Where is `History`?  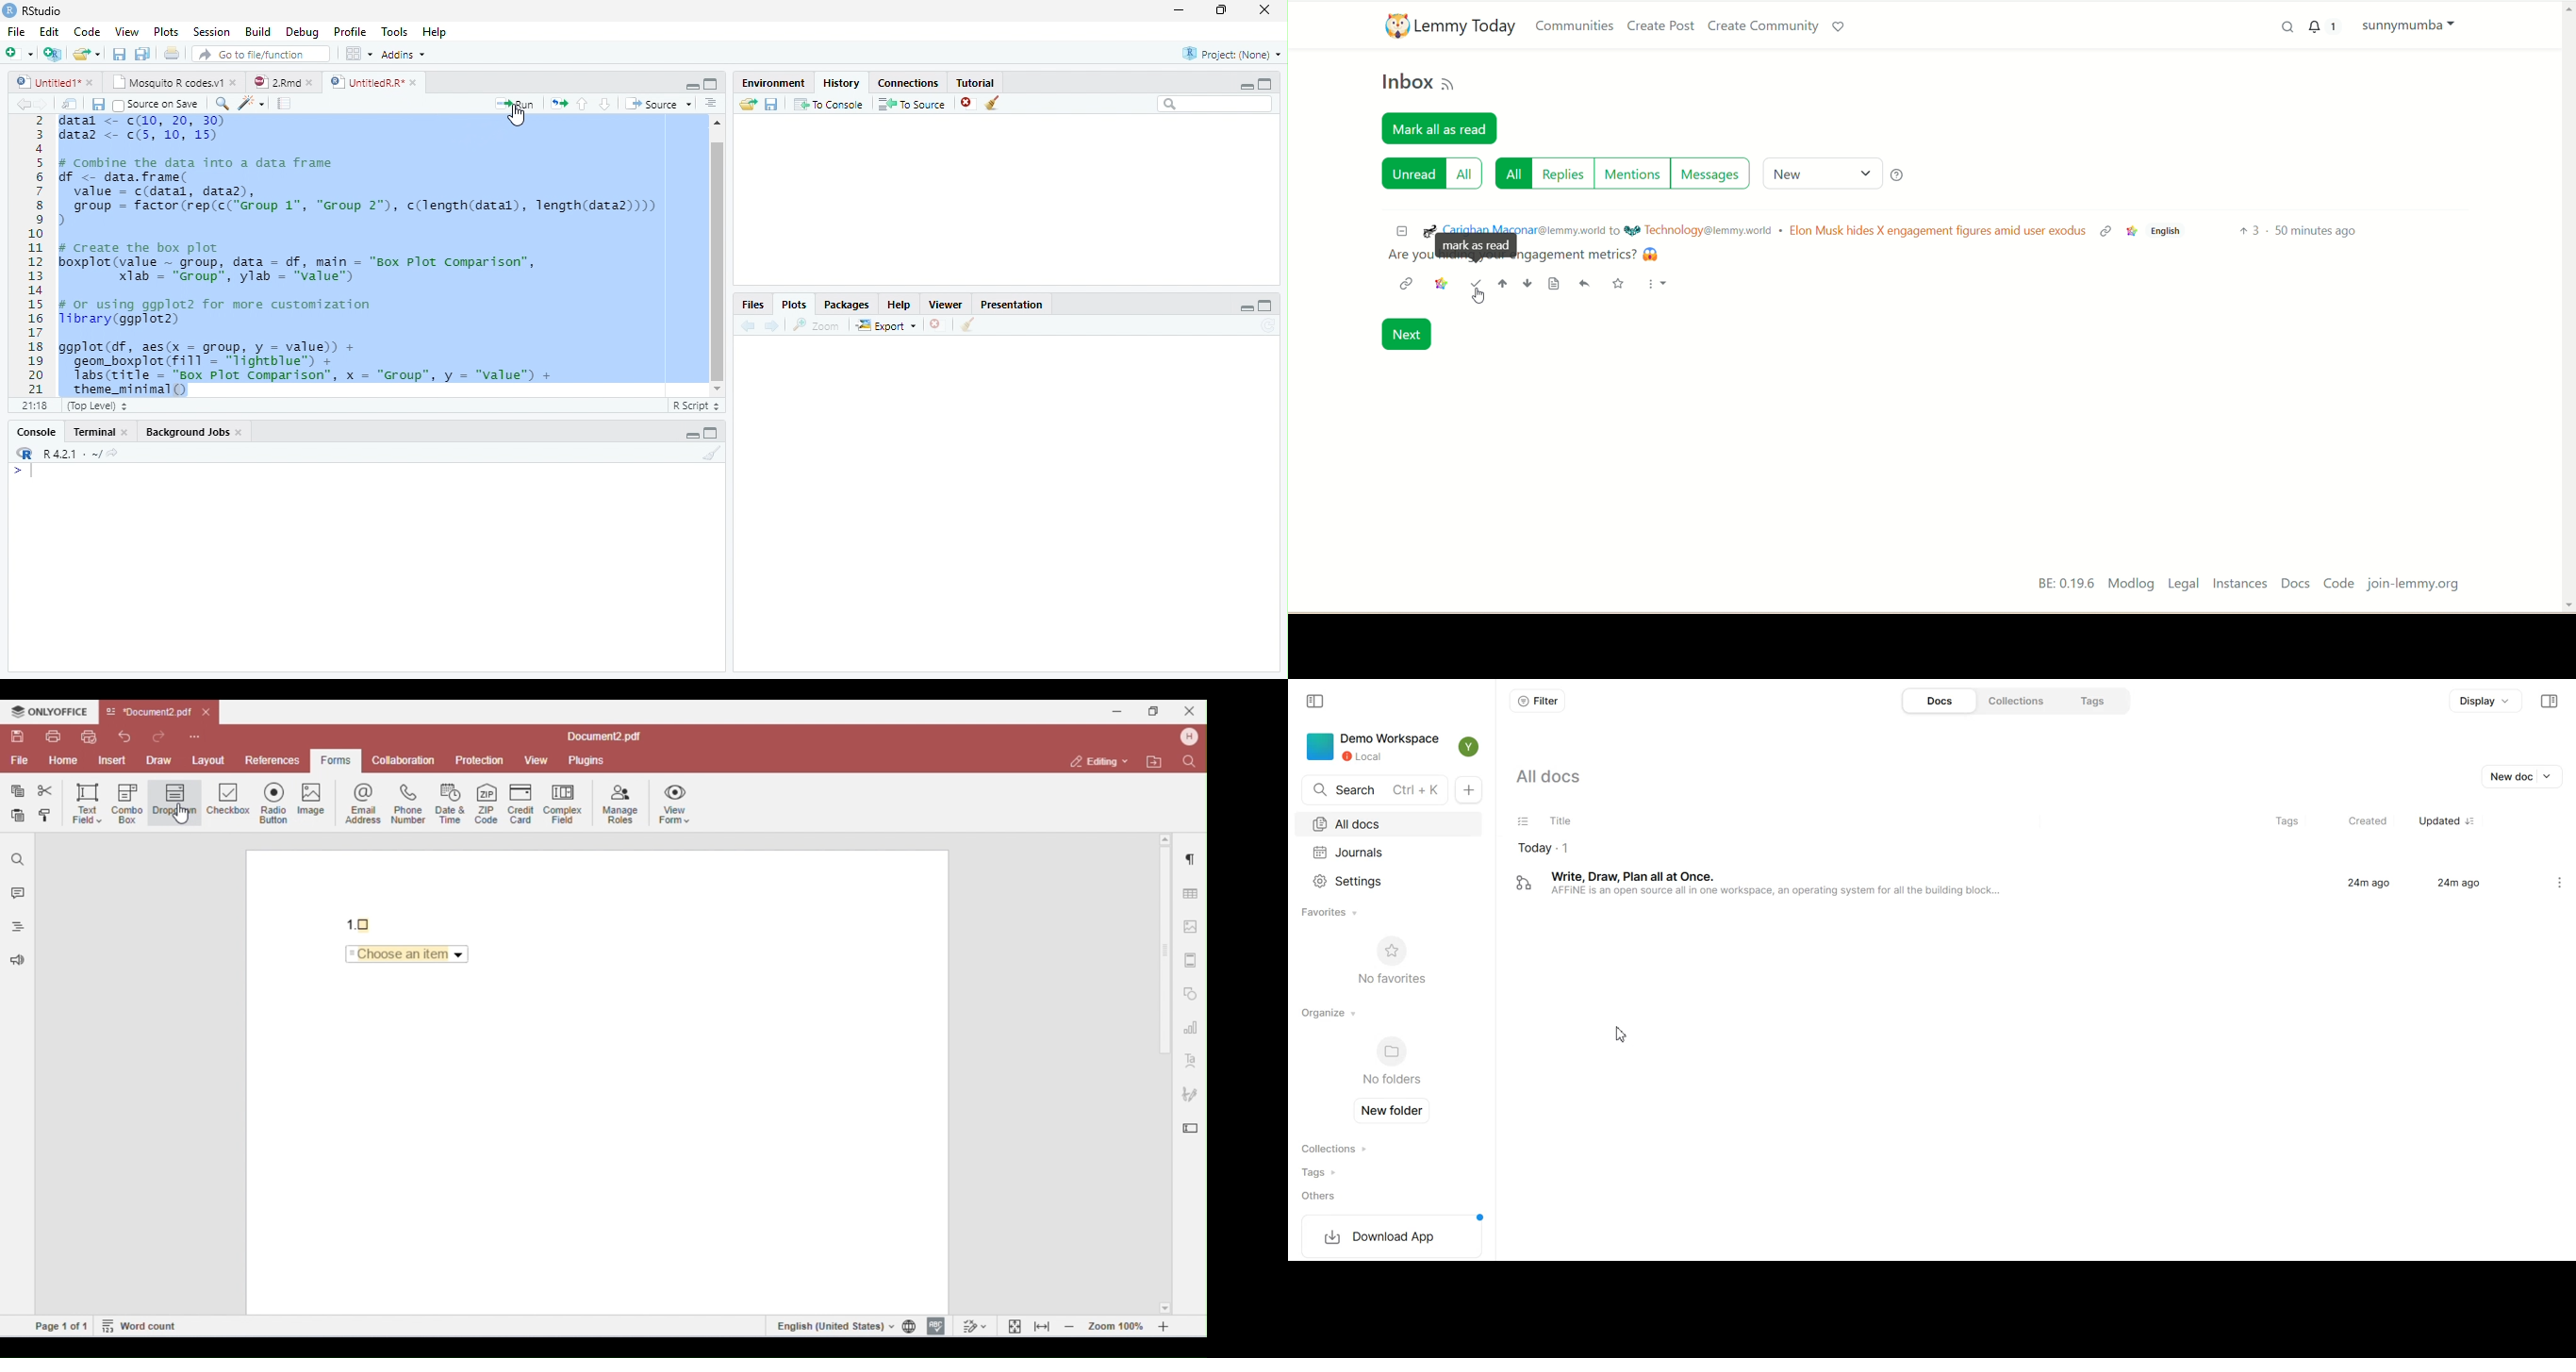
History is located at coordinates (842, 83).